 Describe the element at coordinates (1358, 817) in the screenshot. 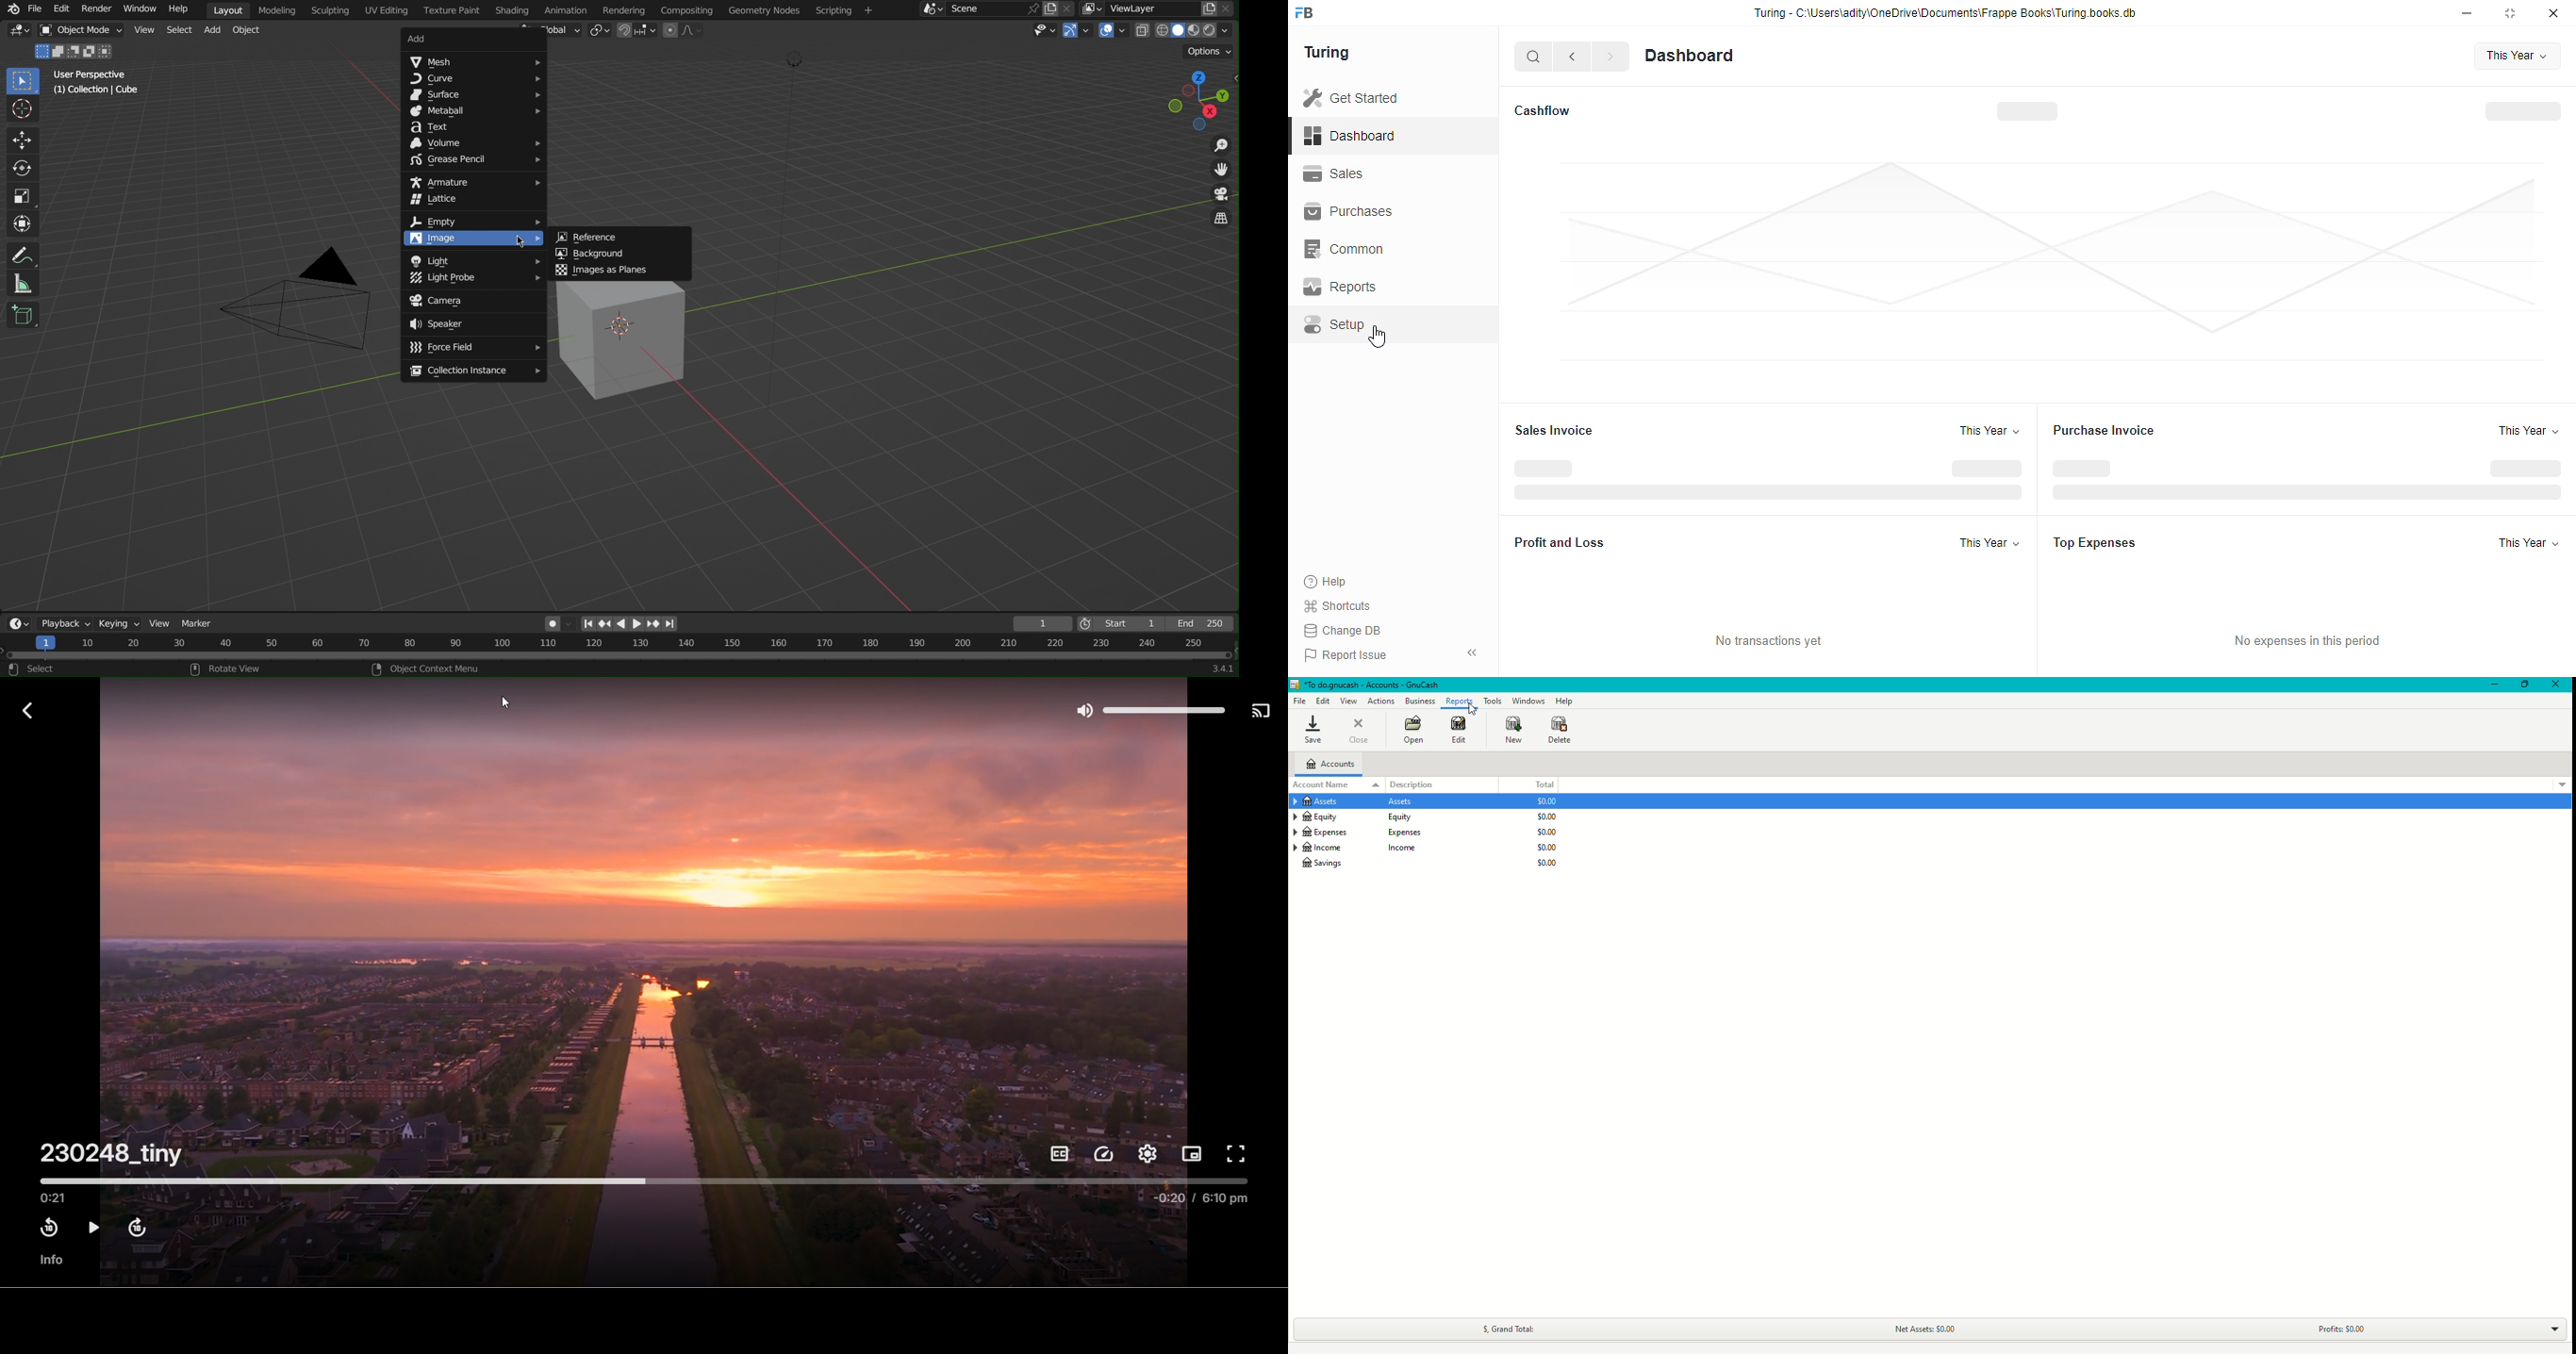

I see `Equity` at that location.